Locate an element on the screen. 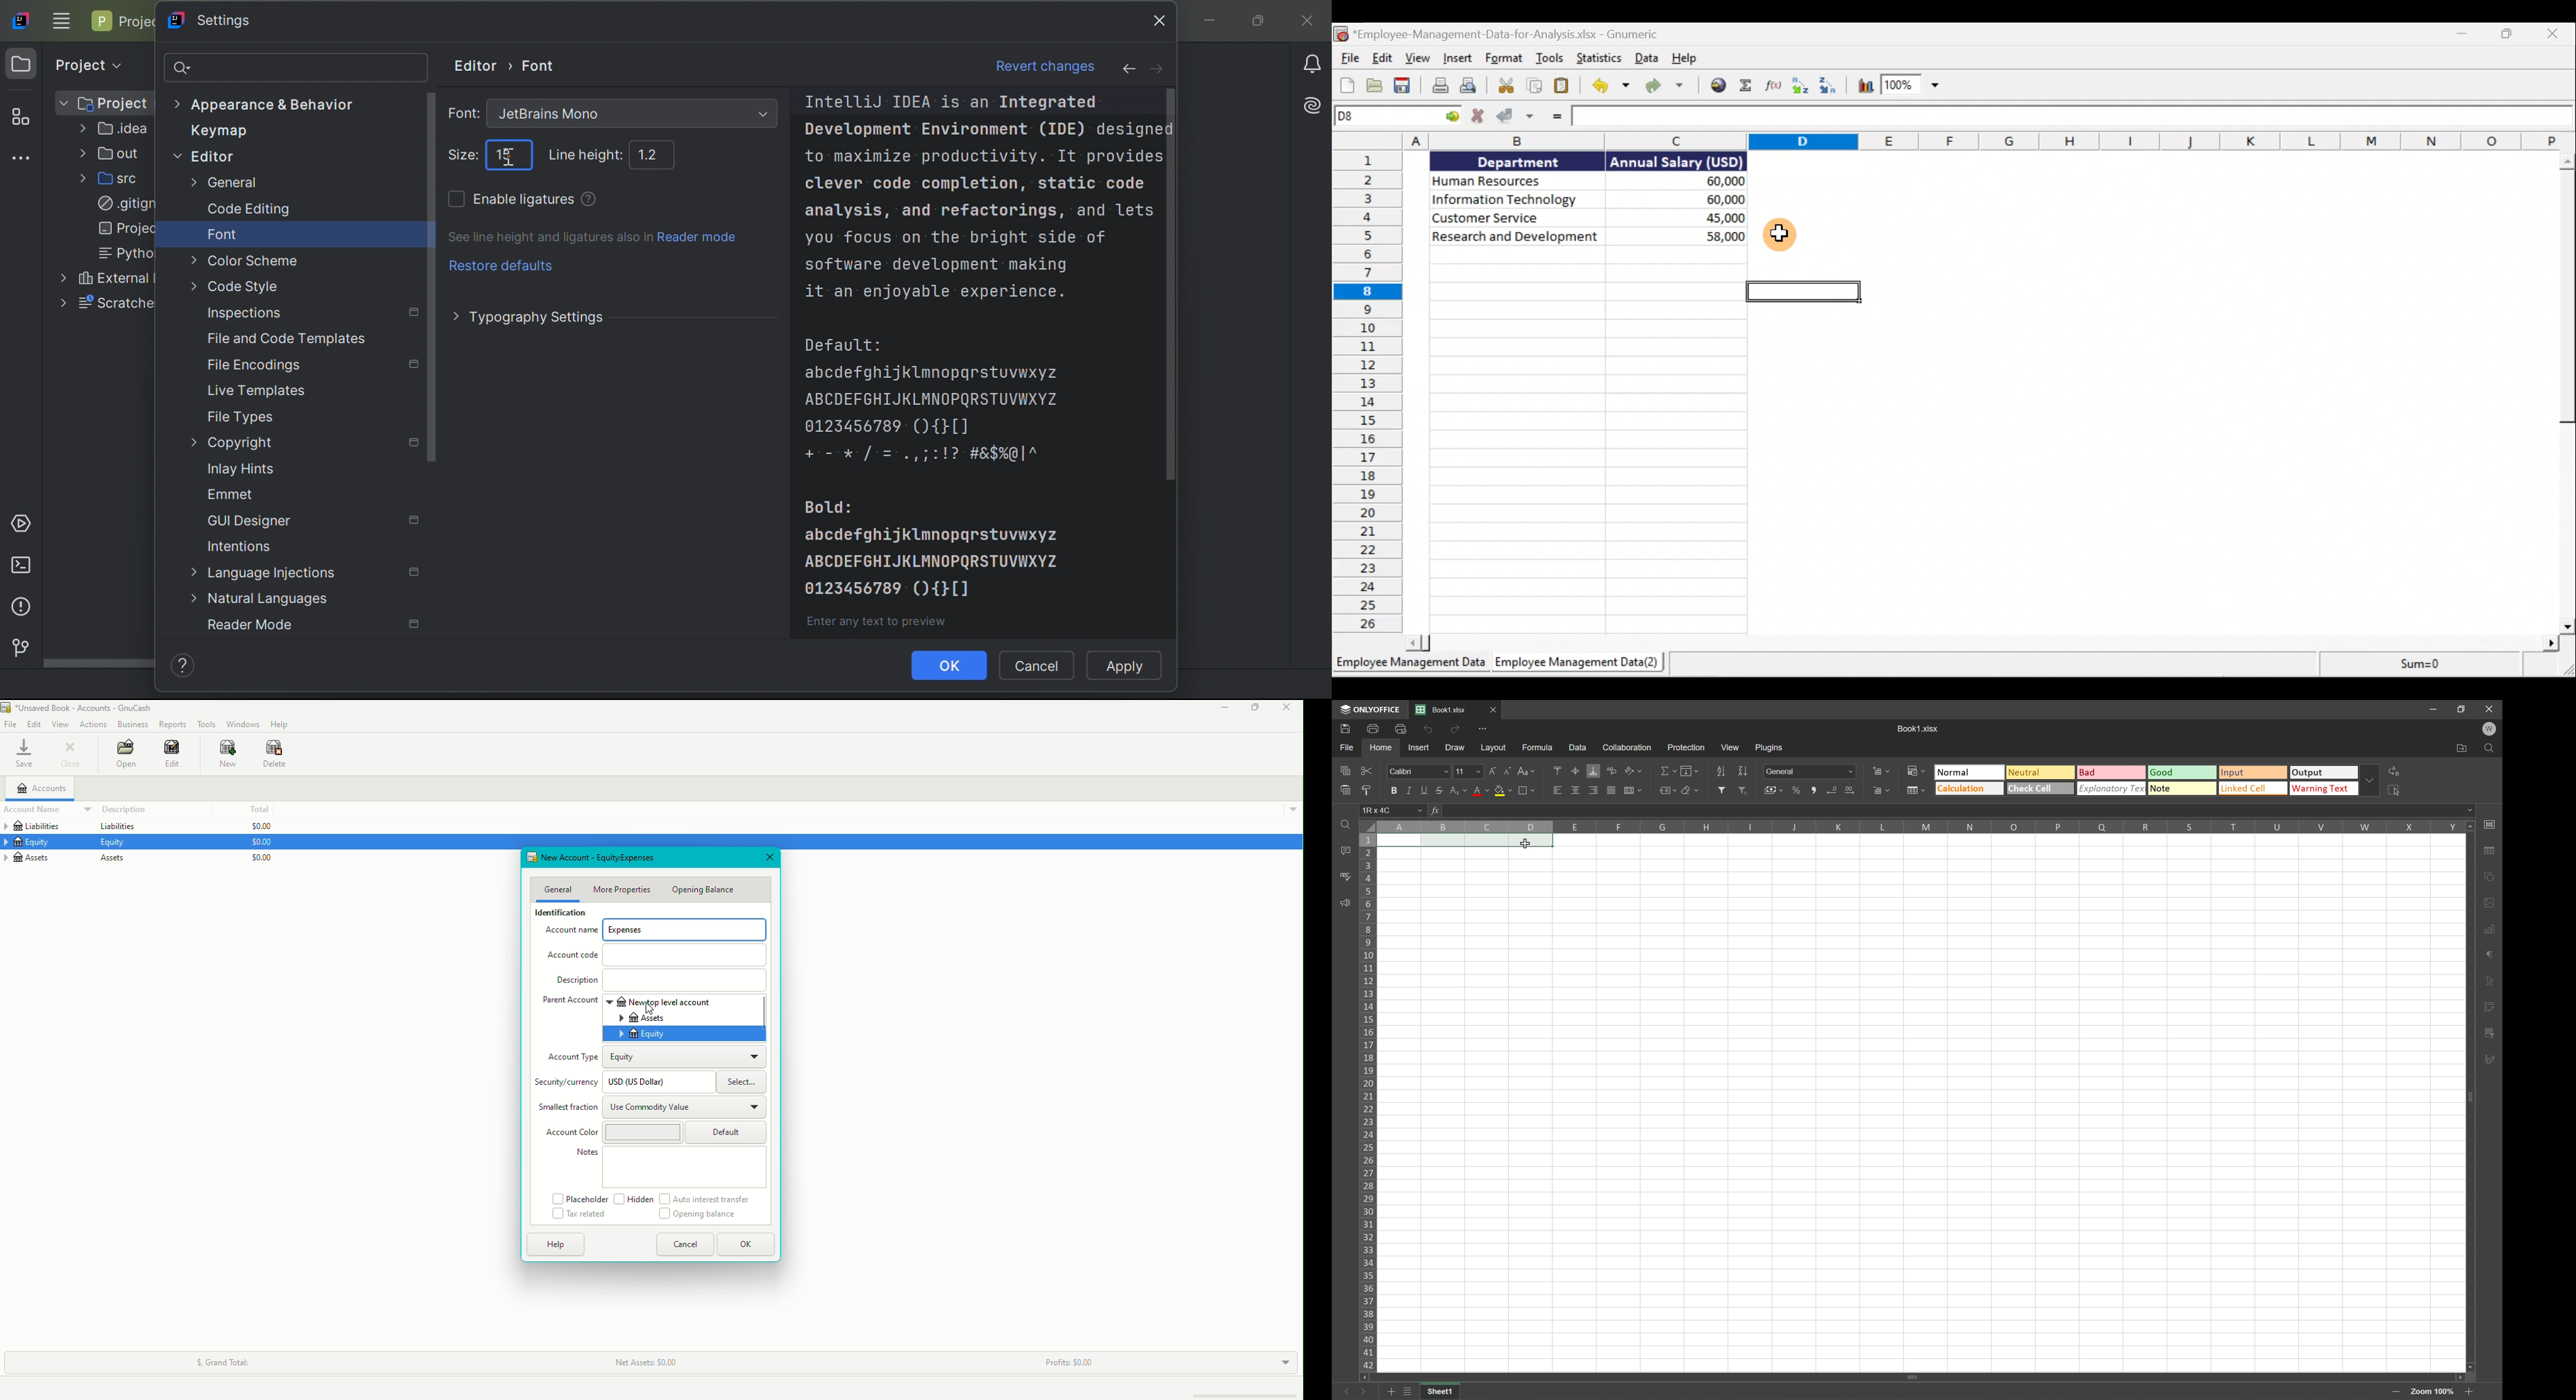 The width and height of the screenshot is (2576, 1400). Warning text is located at coordinates (2327, 788).